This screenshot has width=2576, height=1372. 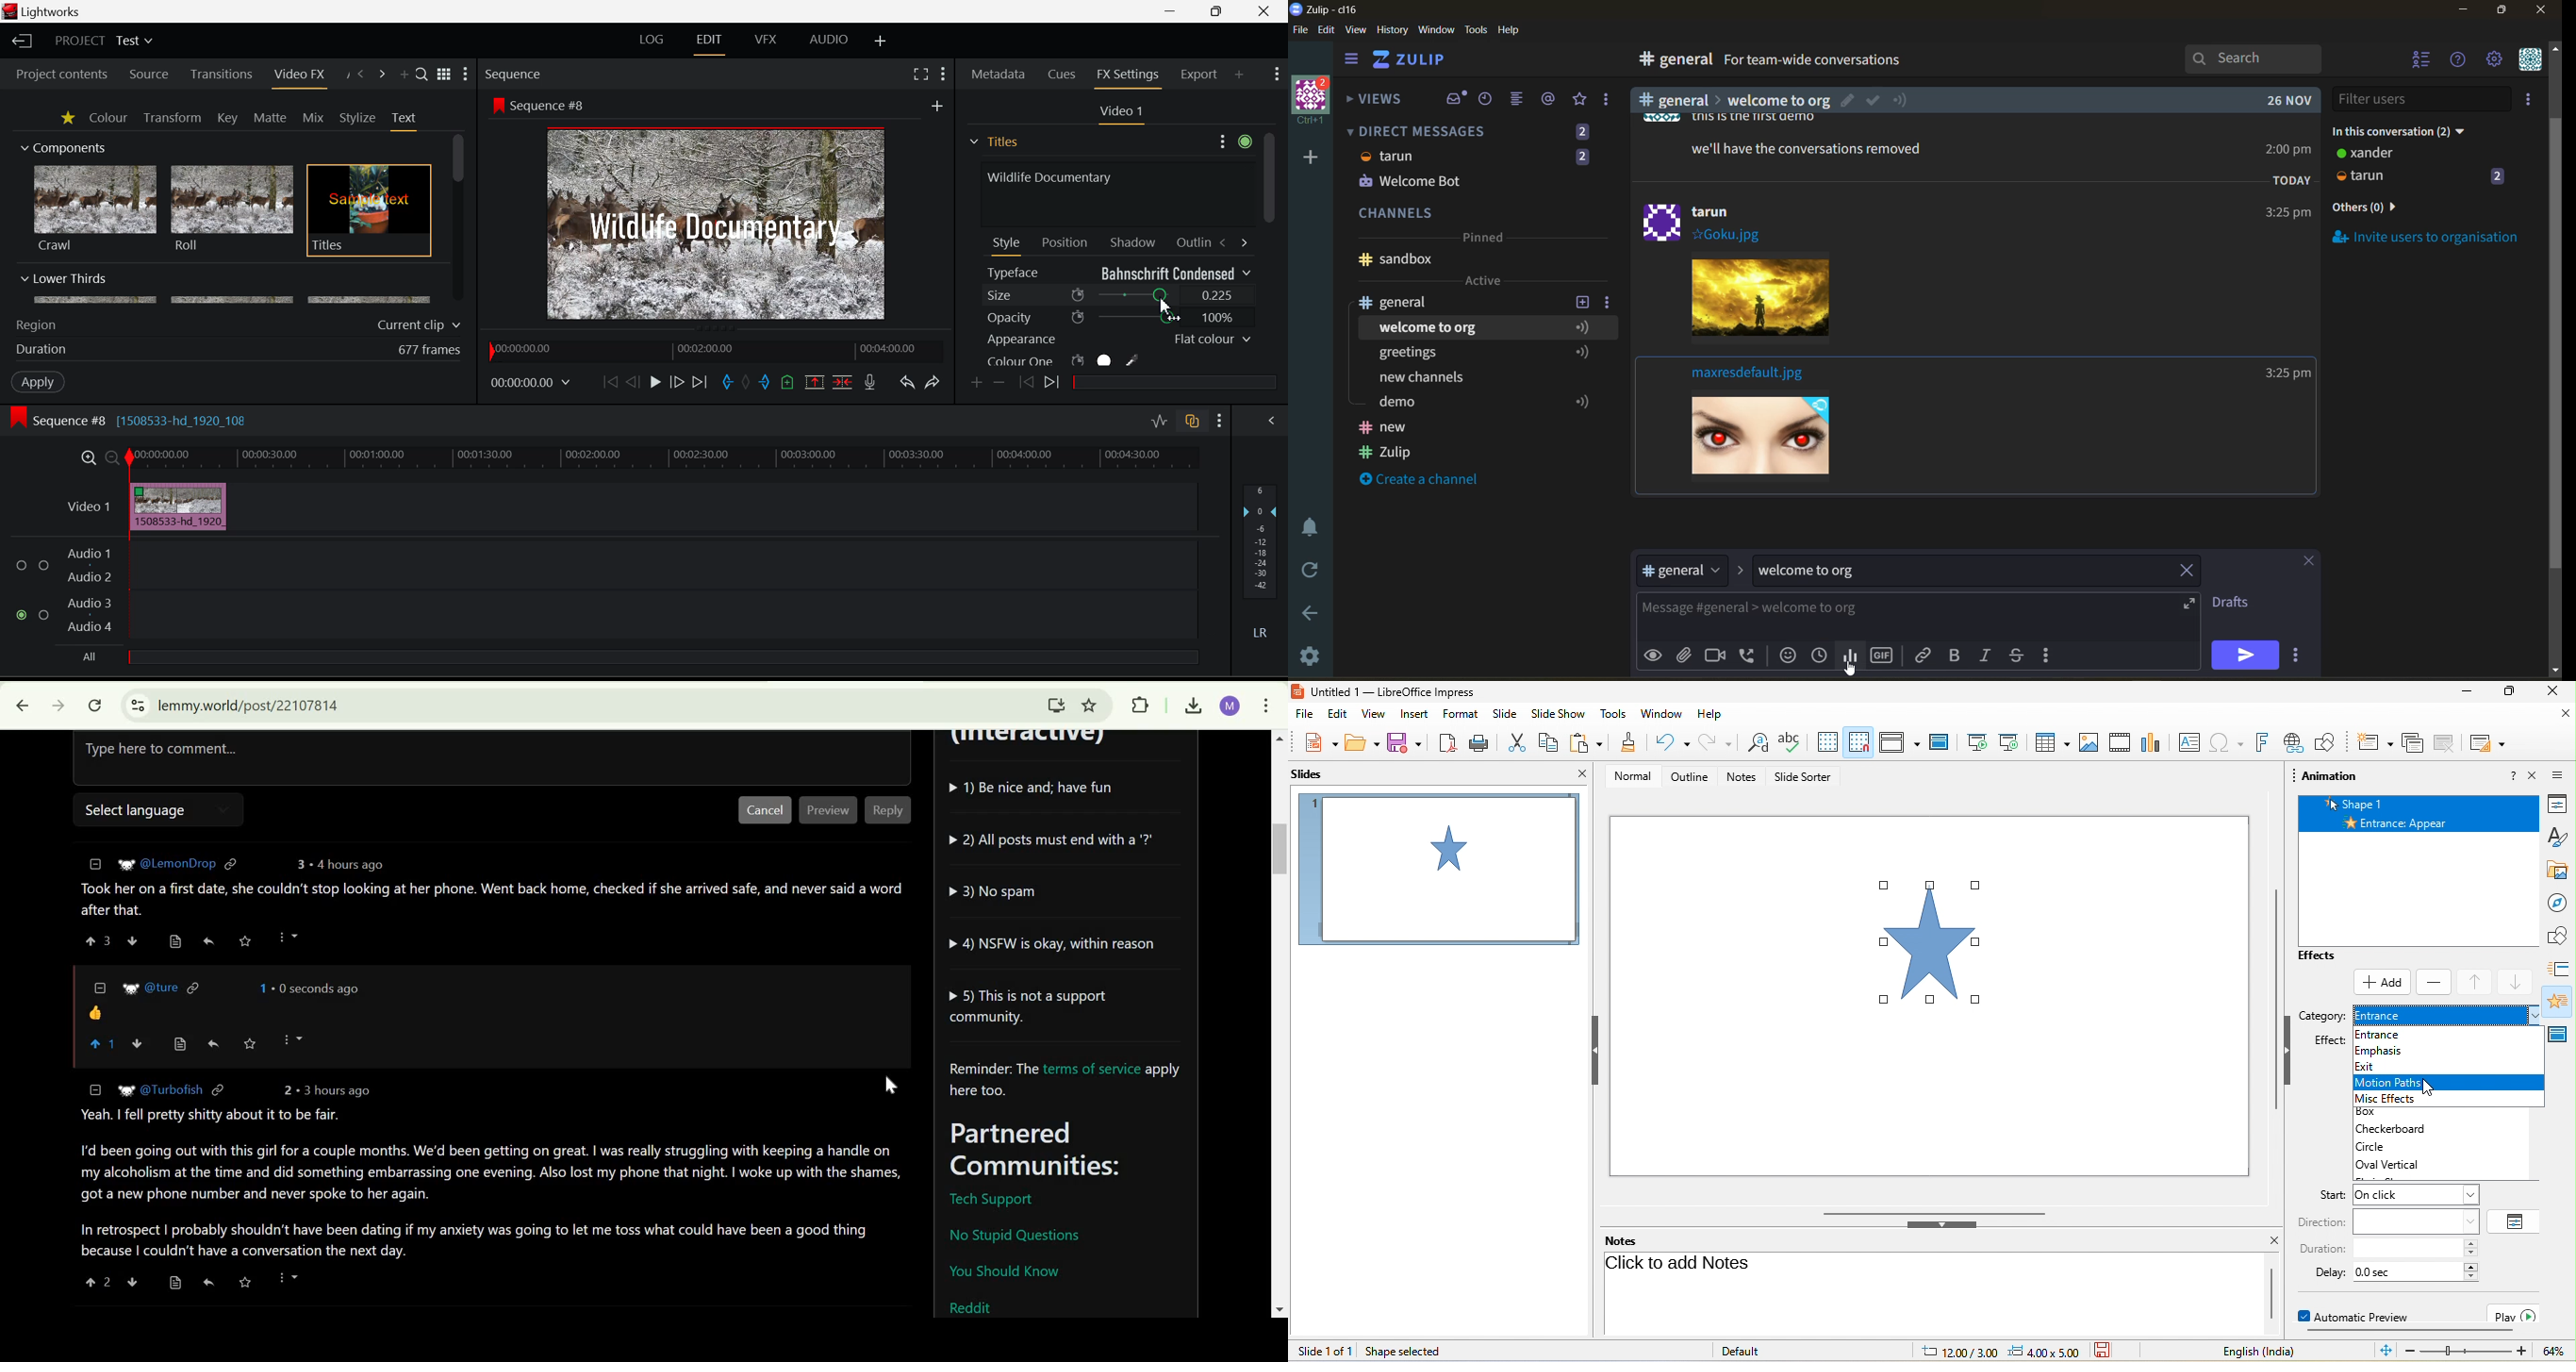 I want to click on notes, so click(x=1624, y=1240).